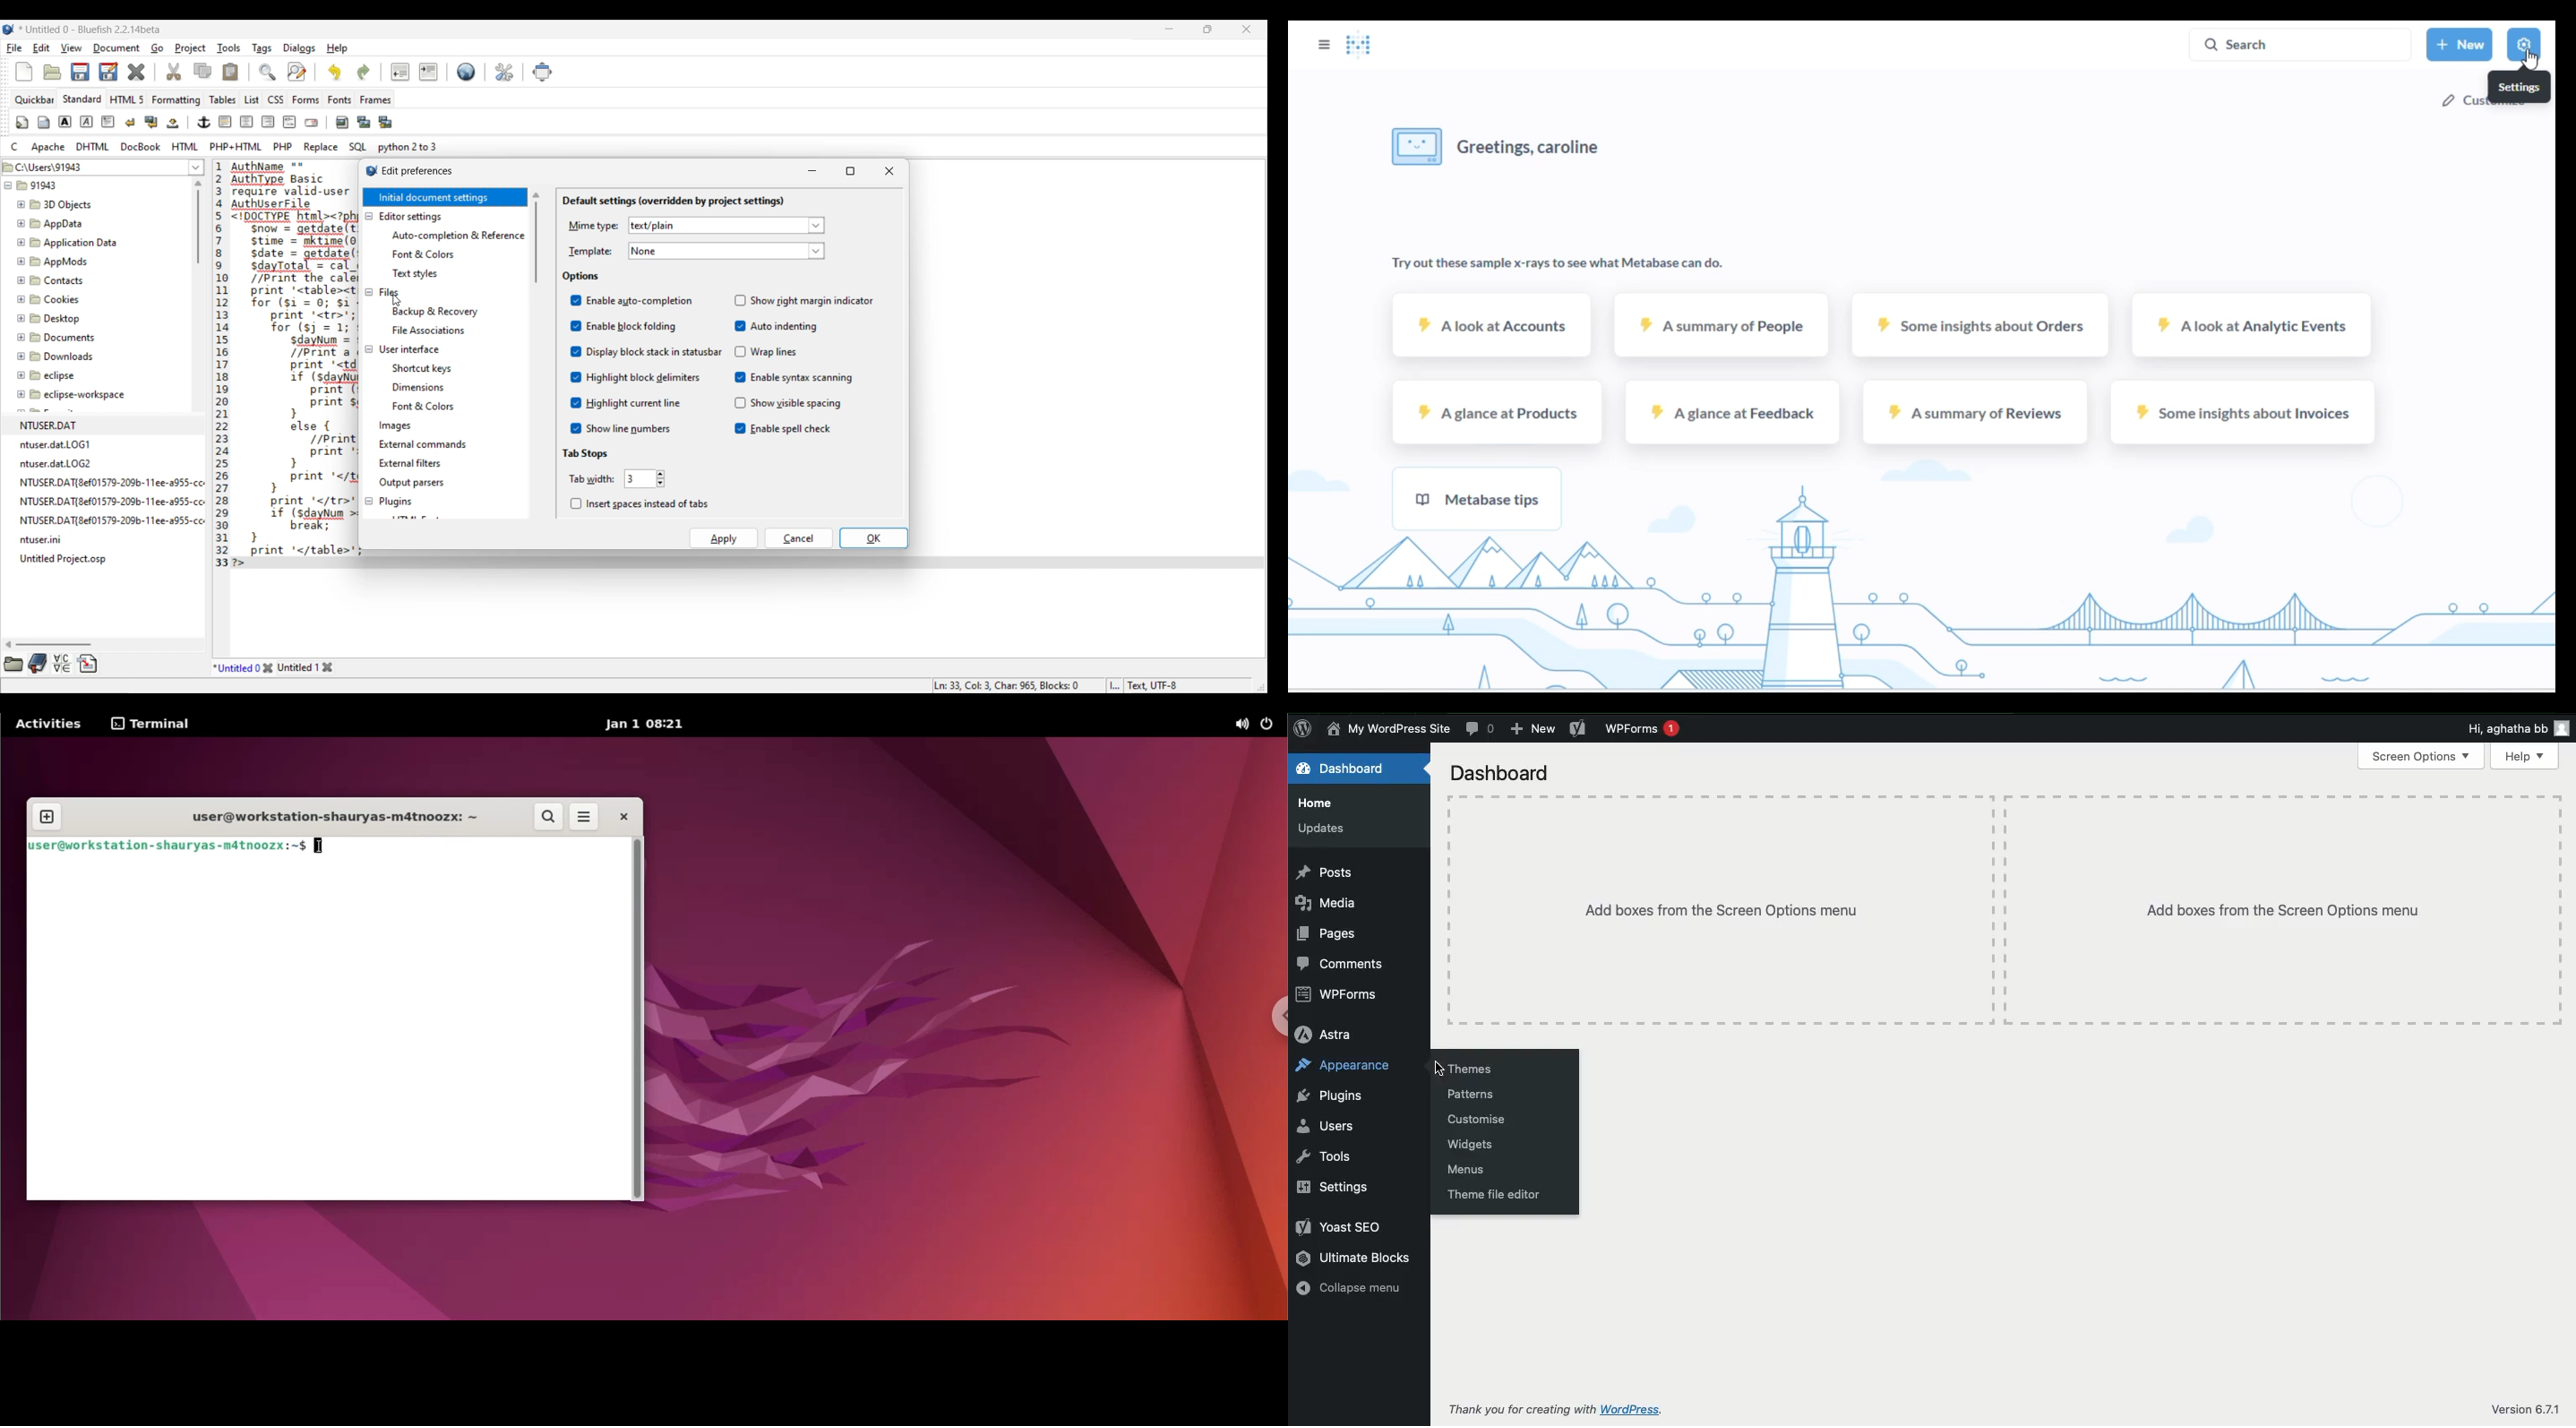 This screenshot has width=2576, height=1428. Describe the element at coordinates (83, 99) in the screenshot. I see `Standard` at that location.